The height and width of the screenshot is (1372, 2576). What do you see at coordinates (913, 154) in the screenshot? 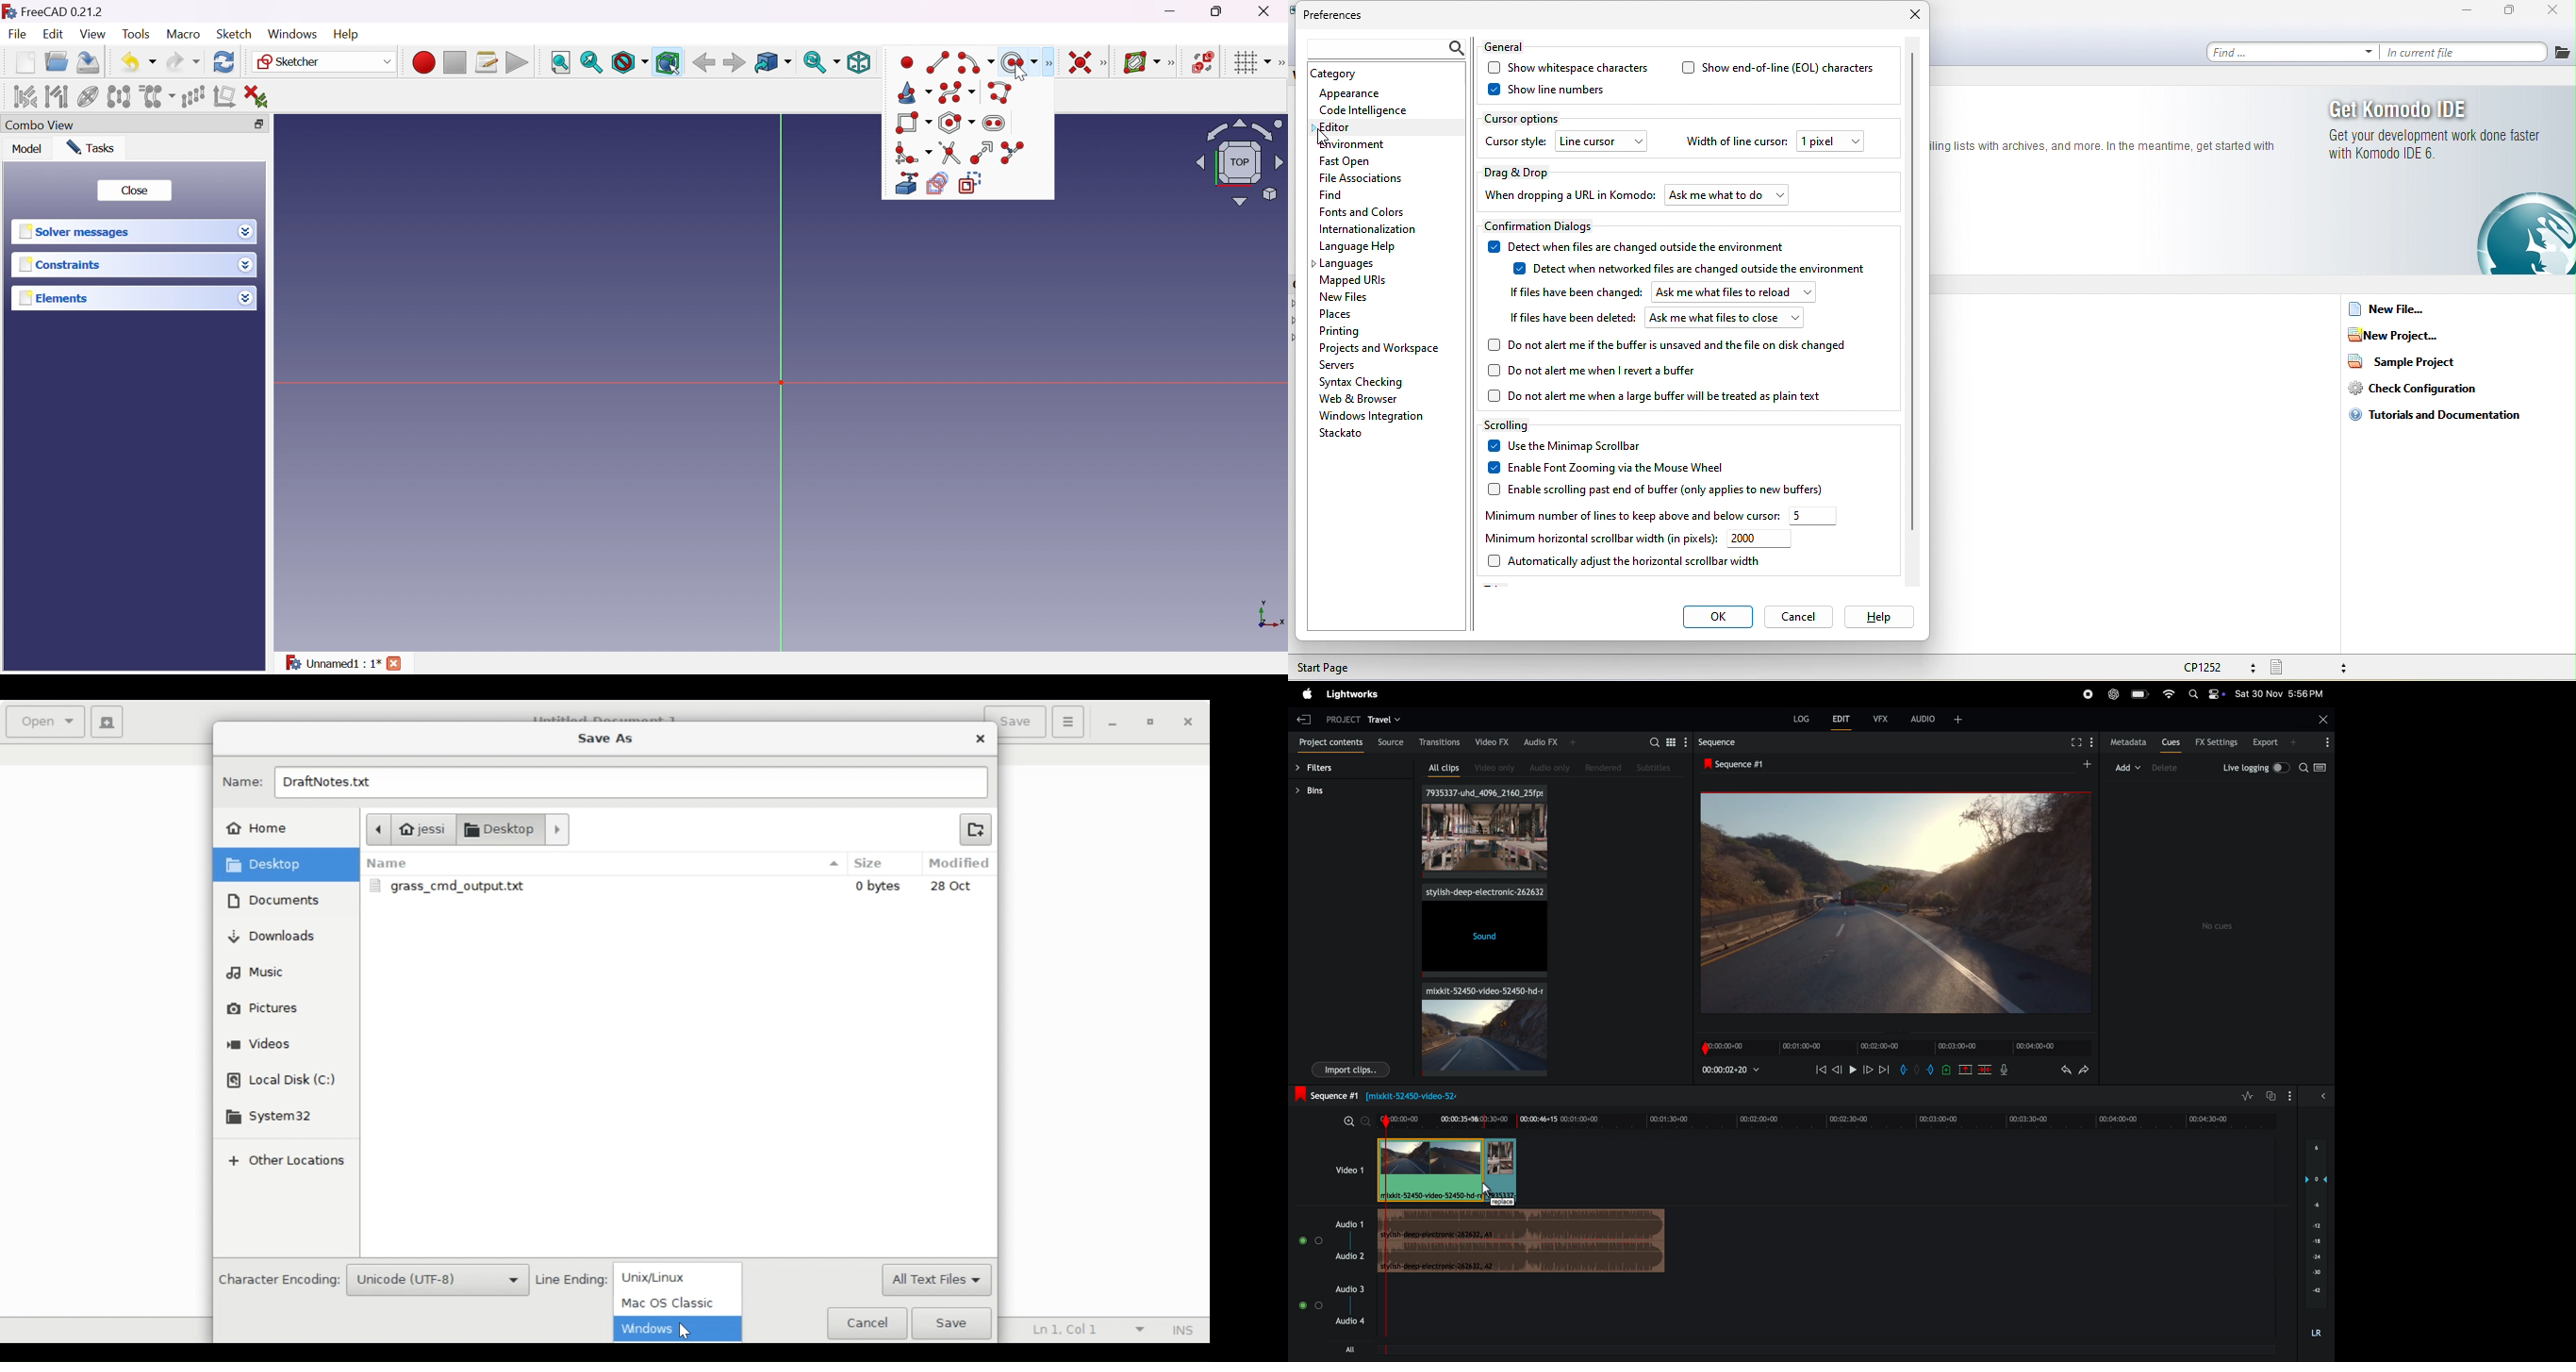
I see `Create fillet` at bounding box center [913, 154].